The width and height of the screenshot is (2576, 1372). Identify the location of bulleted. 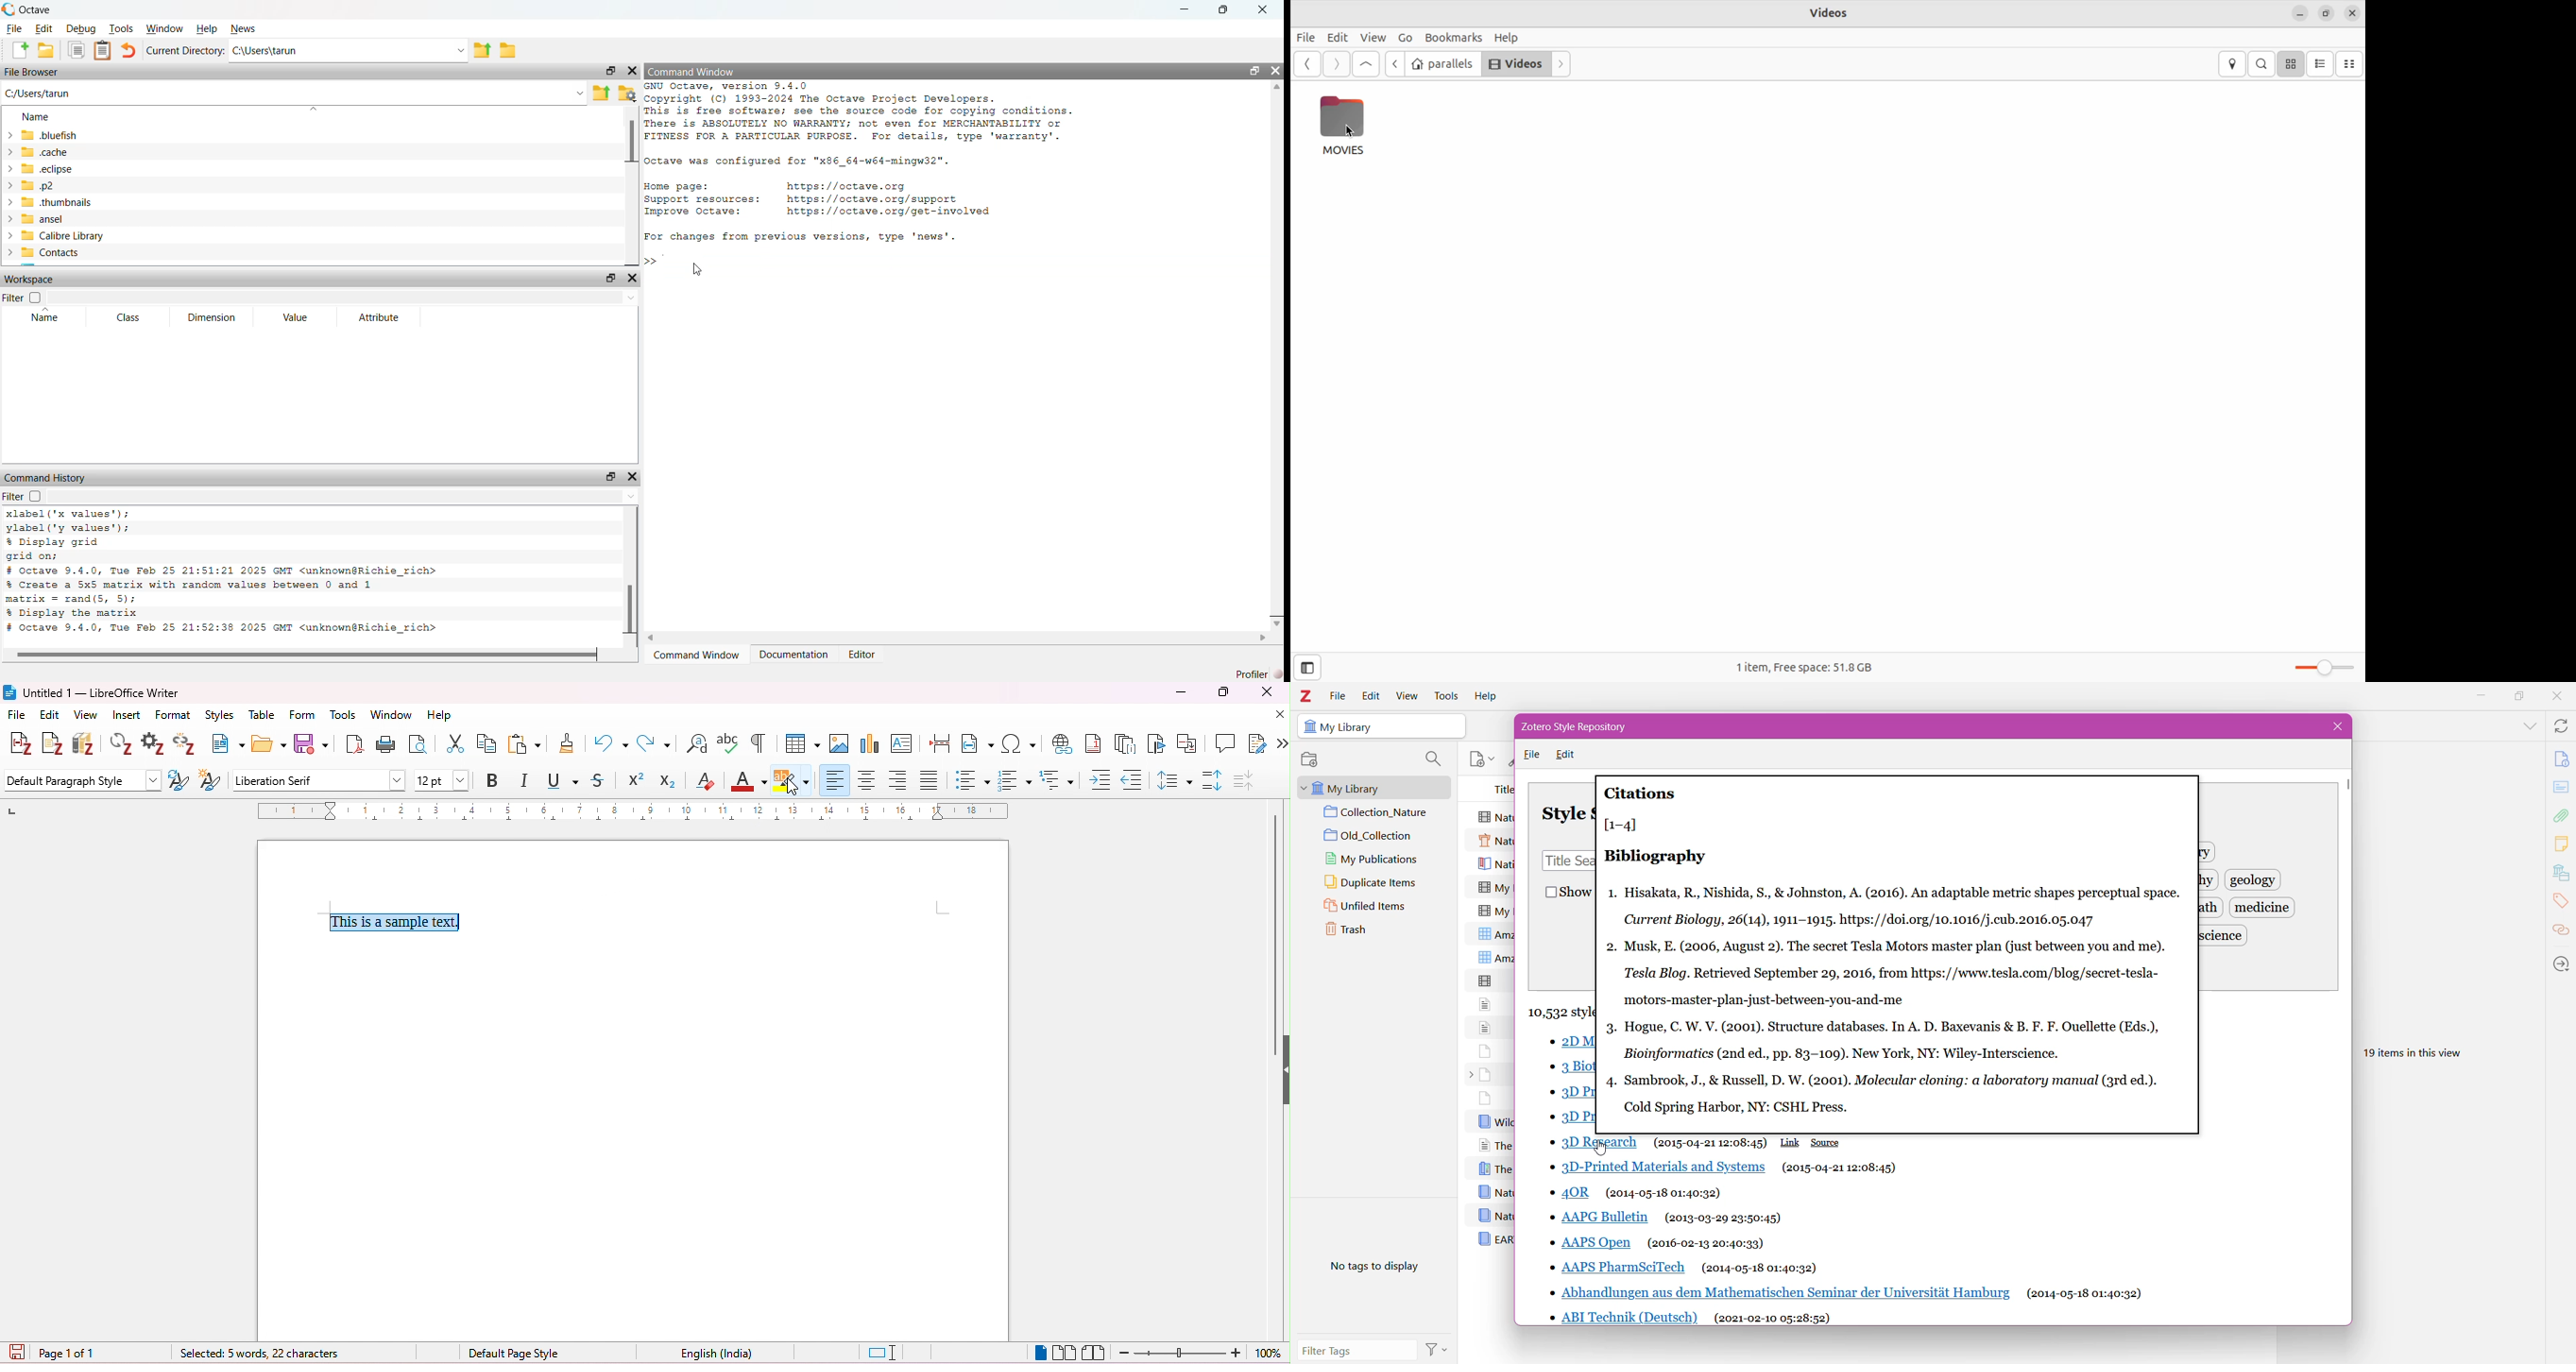
(971, 780).